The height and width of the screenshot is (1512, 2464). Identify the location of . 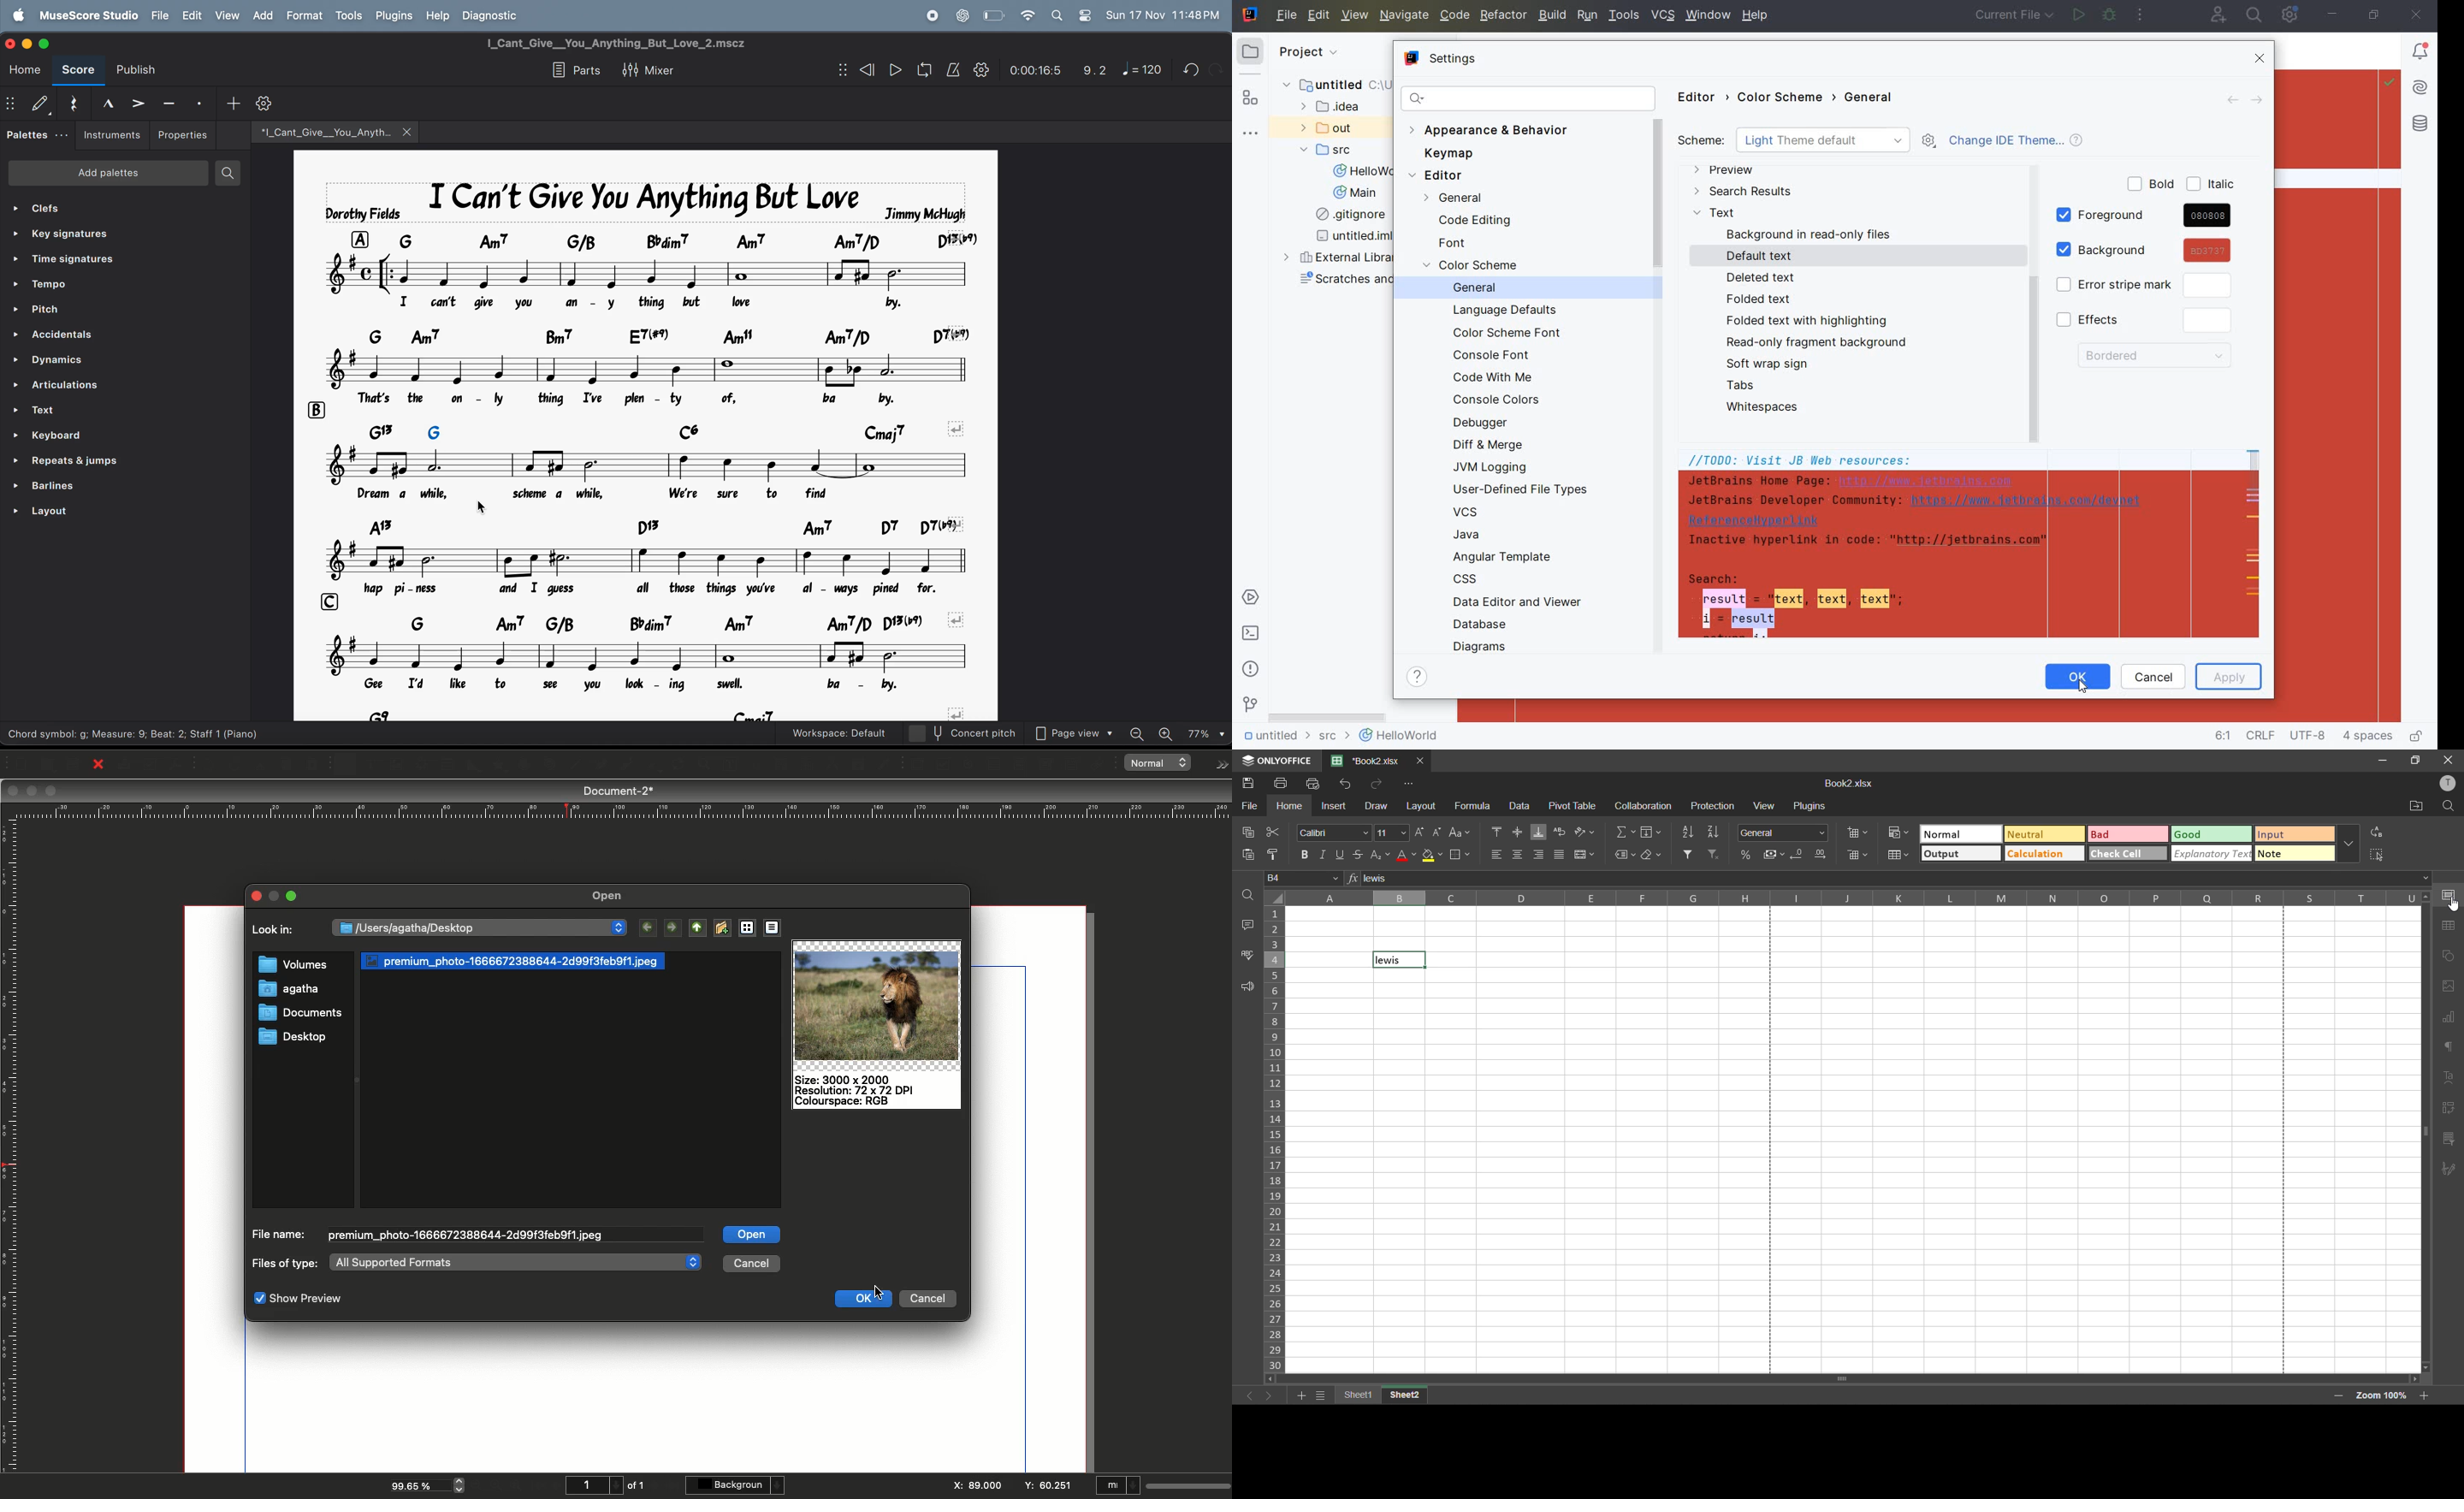
(658, 621).